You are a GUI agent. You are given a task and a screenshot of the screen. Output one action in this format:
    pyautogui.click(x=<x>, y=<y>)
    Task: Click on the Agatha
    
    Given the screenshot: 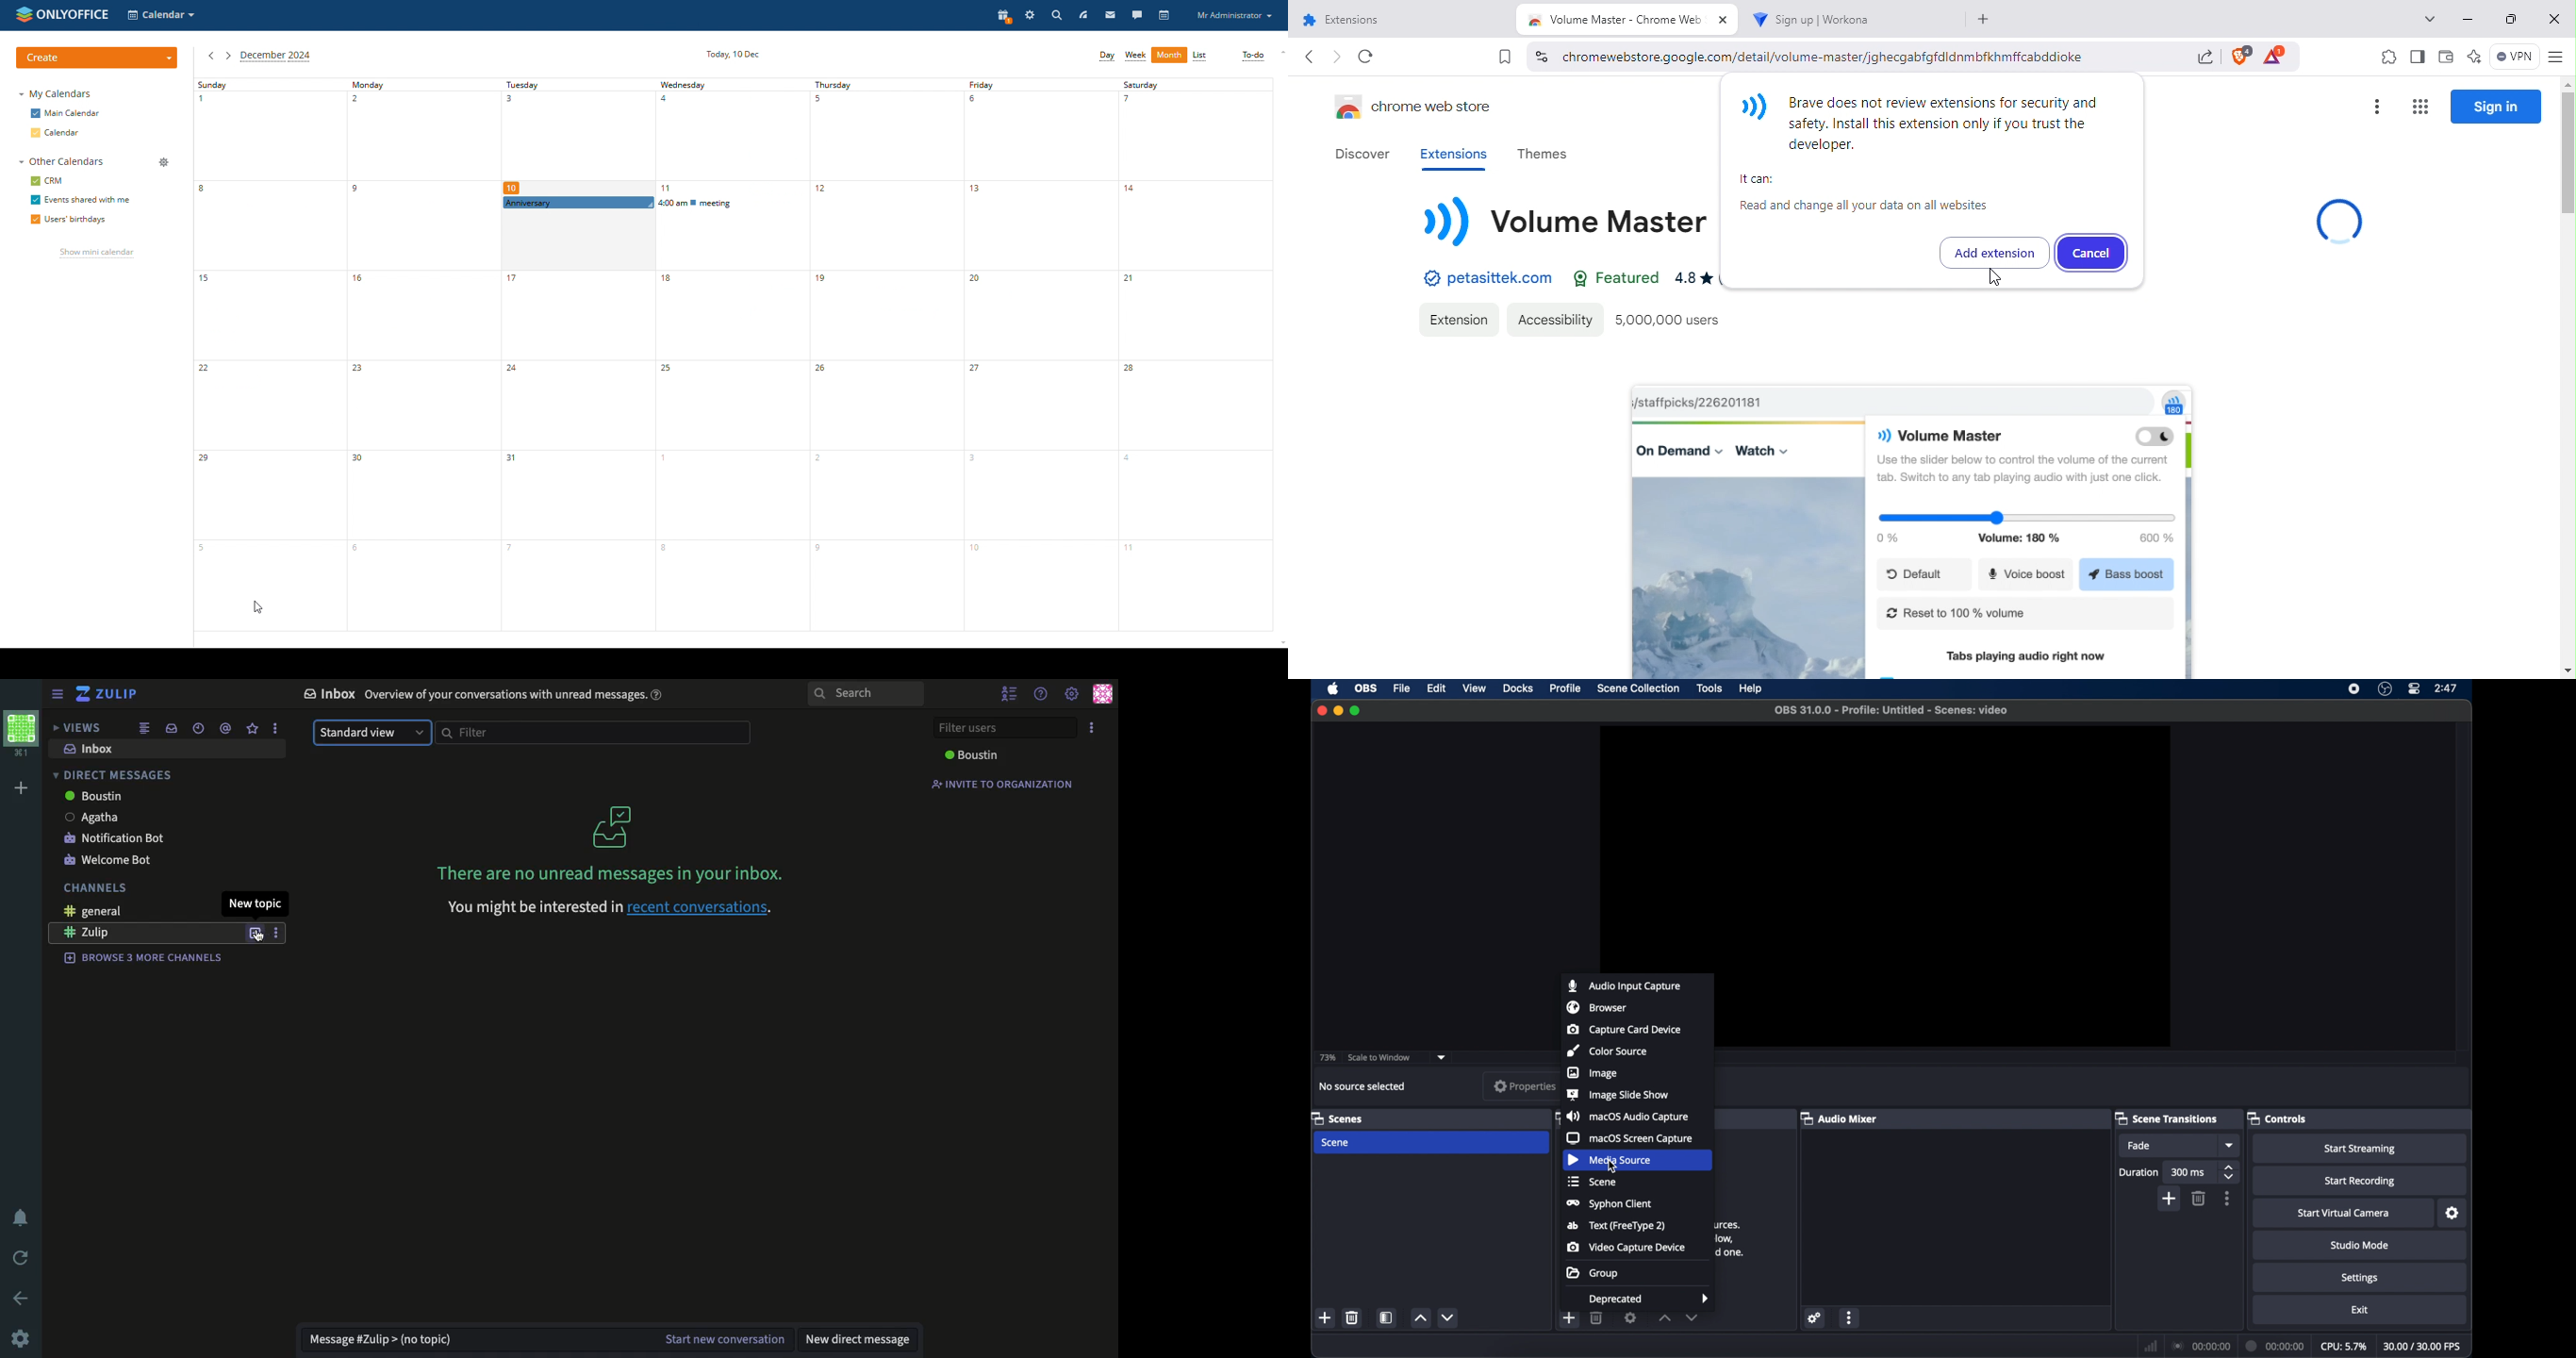 What is the action you would take?
    pyautogui.click(x=93, y=817)
    